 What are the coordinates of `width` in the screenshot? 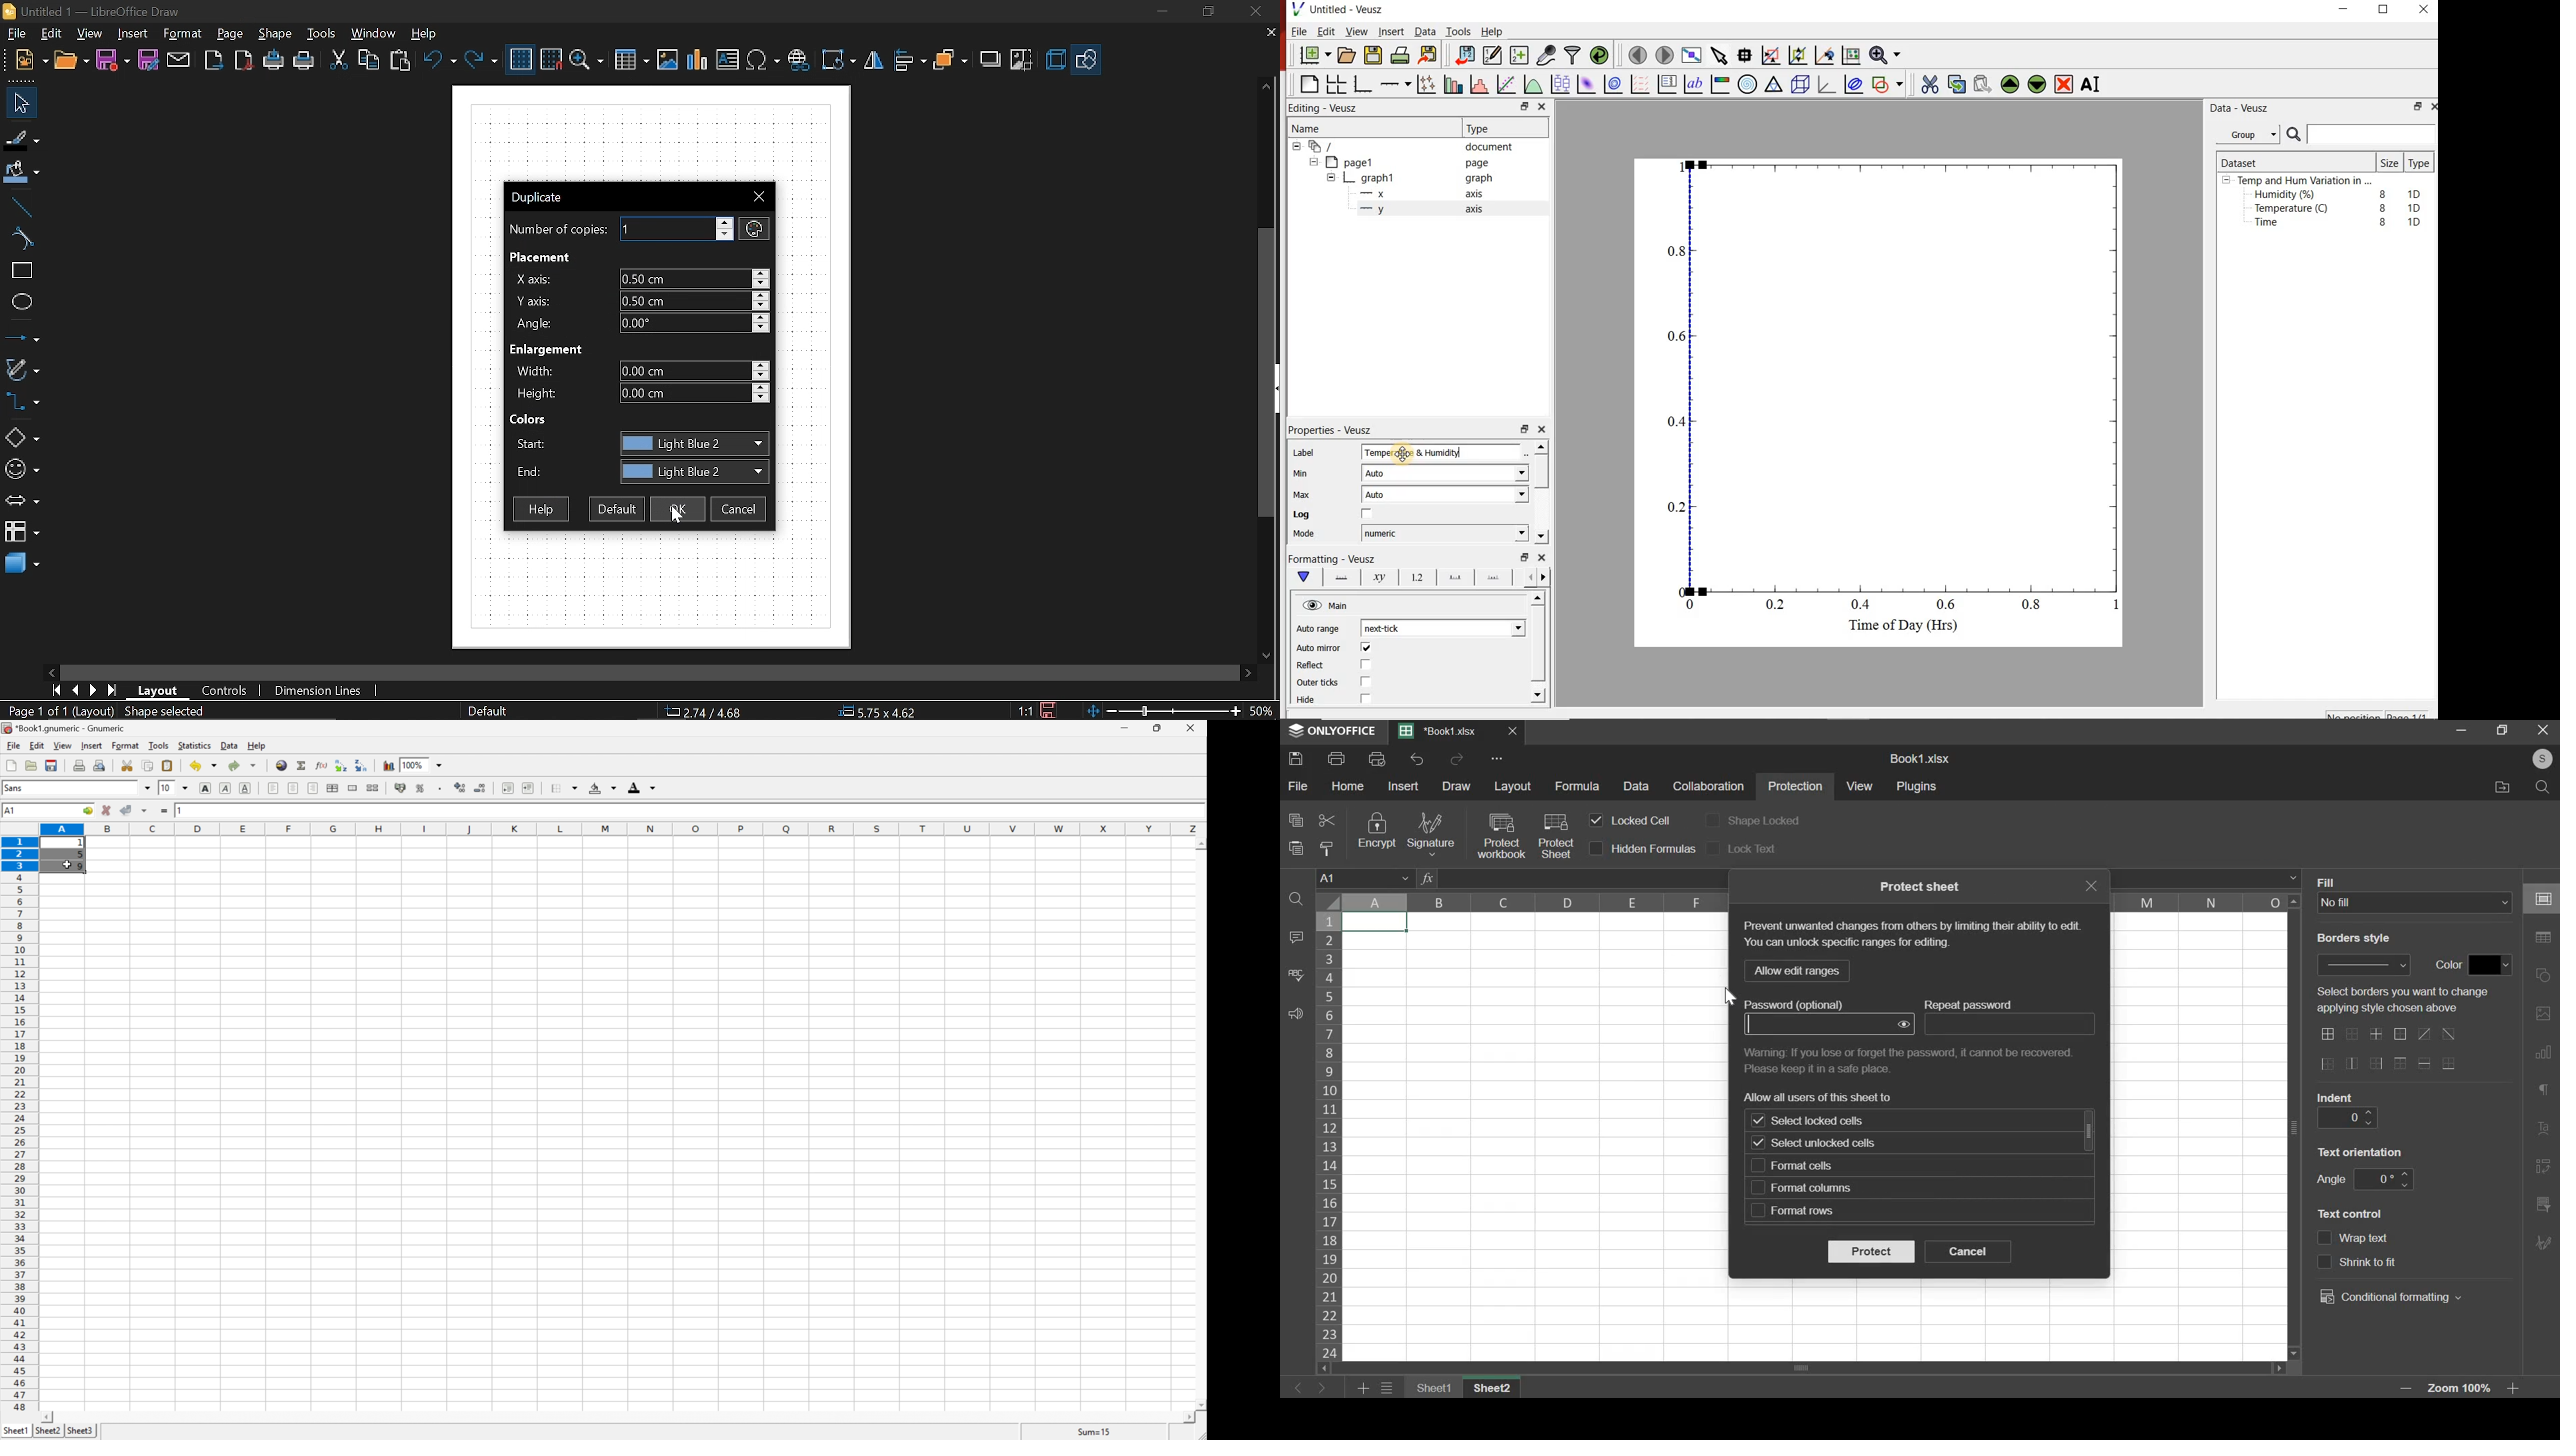 It's located at (692, 371).